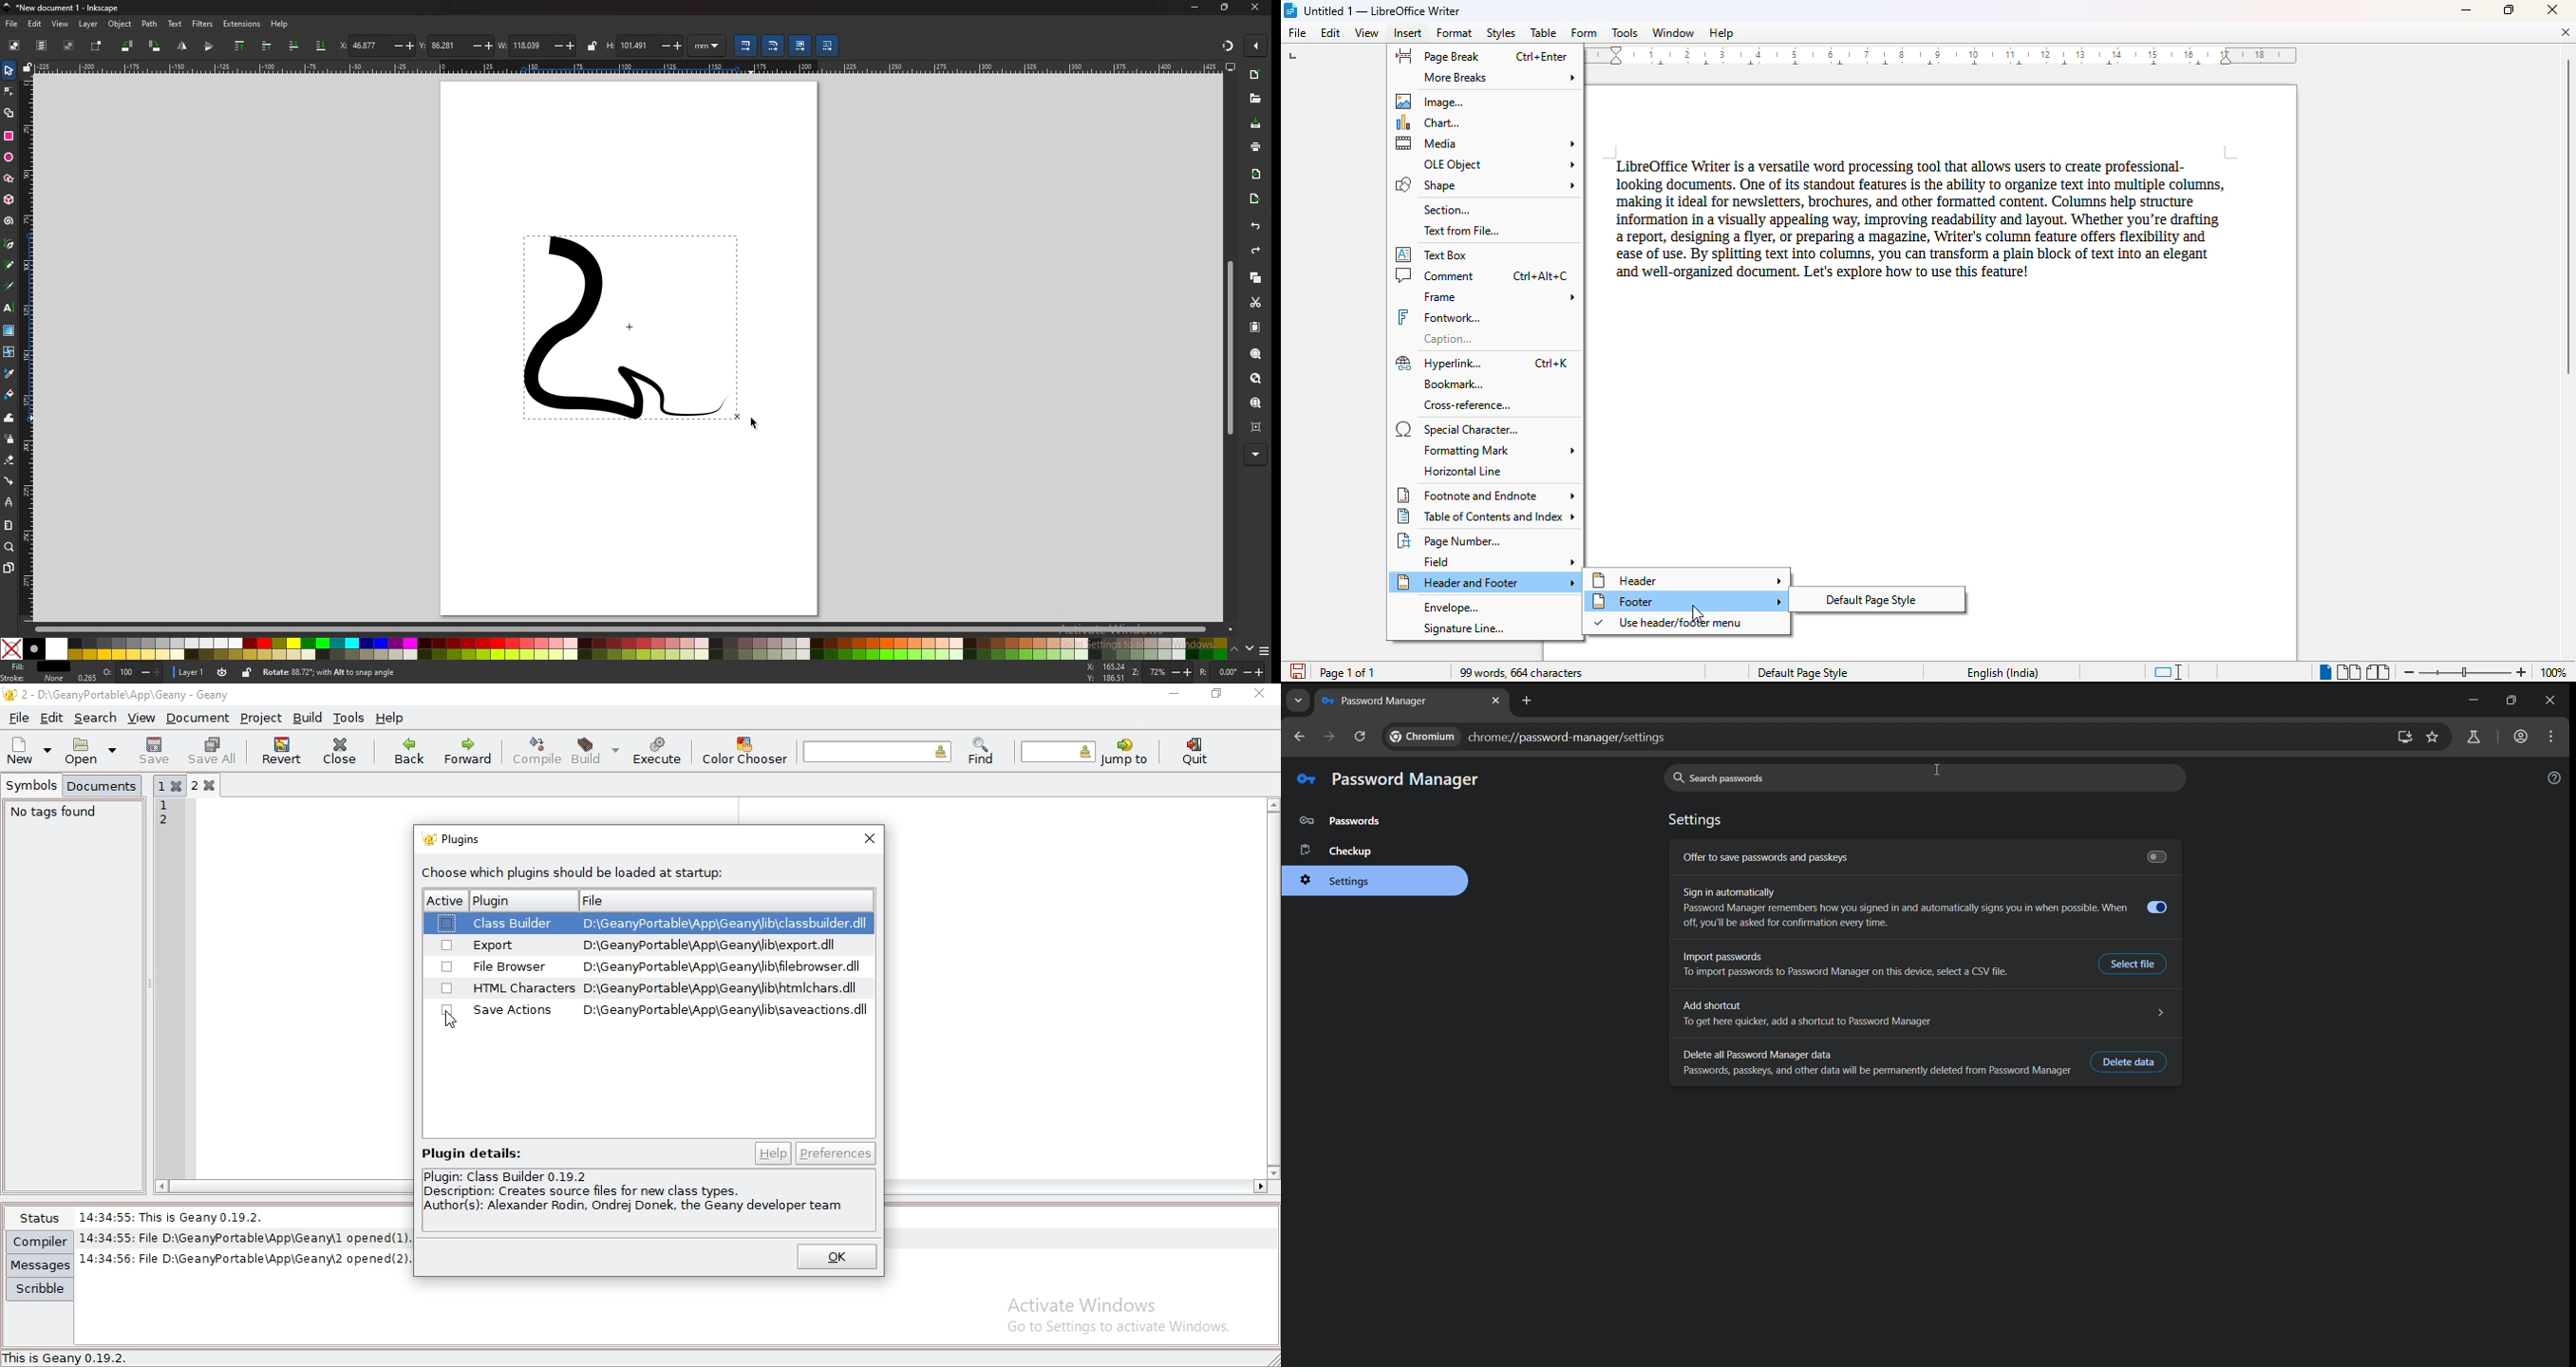 The height and width of the screenshot is (1372, 2576). What do you see at coordinates (2521, 673) in the screenshot?
I see `zoom in` at bounding box center [2521, 673].